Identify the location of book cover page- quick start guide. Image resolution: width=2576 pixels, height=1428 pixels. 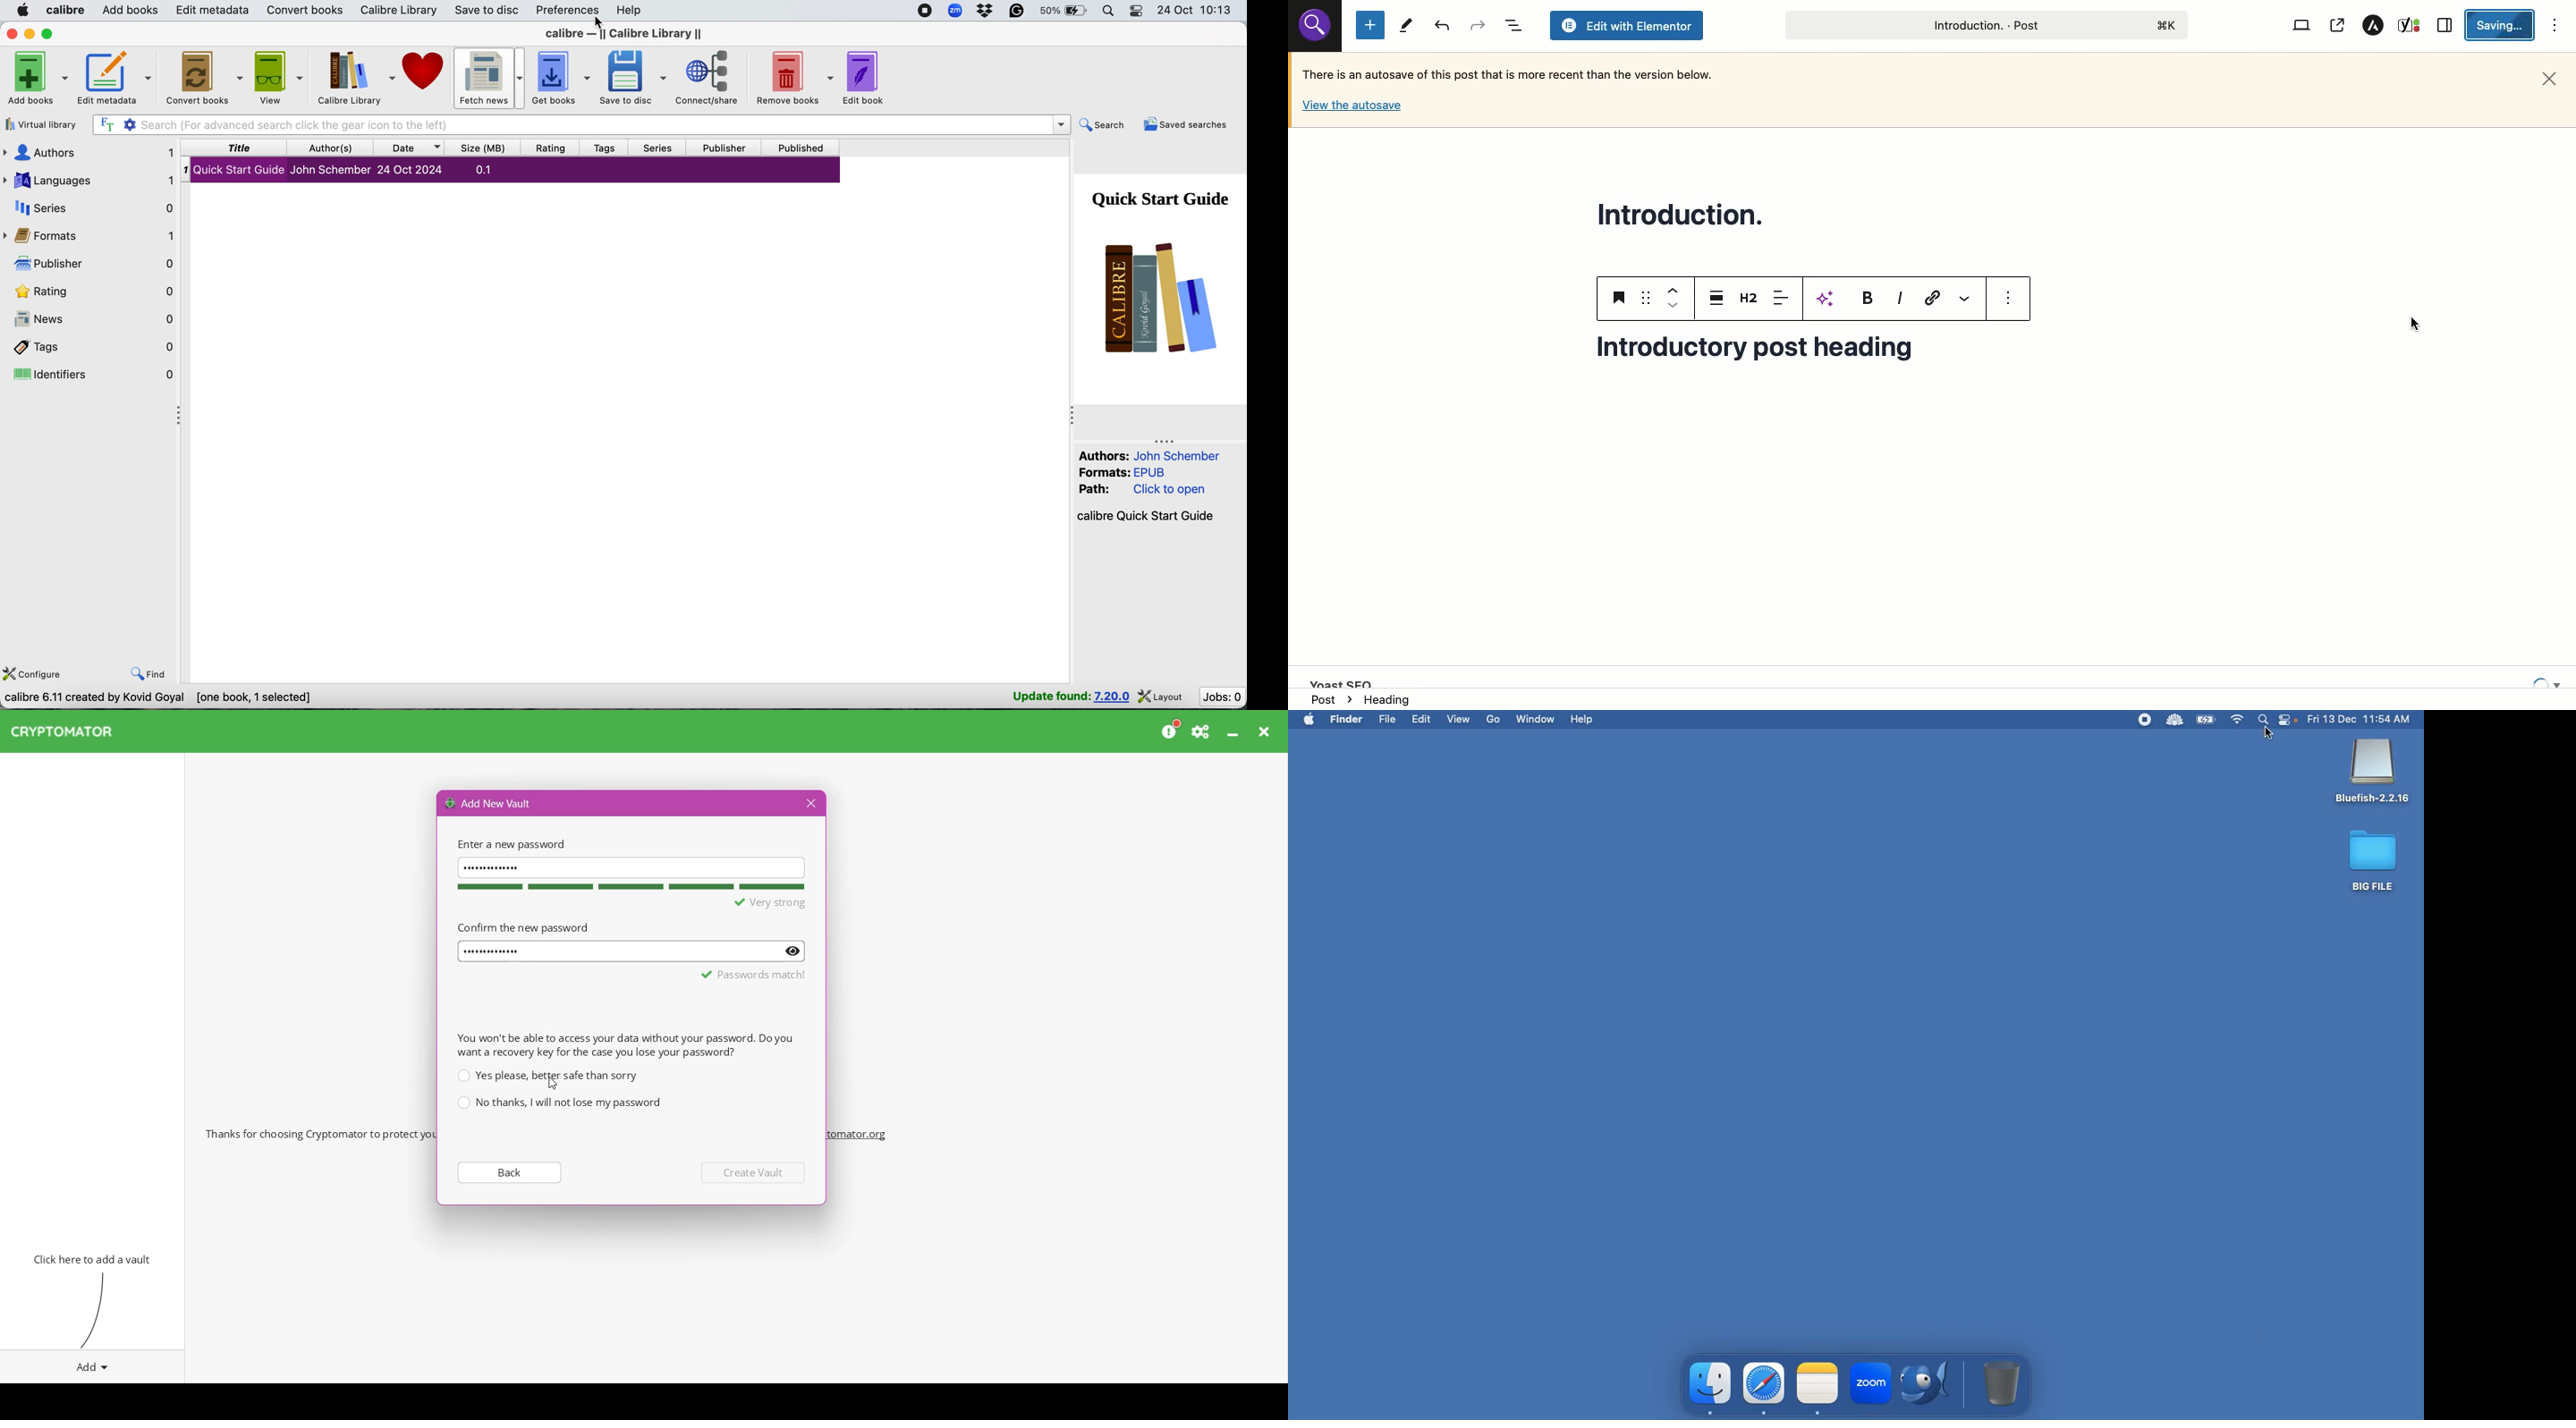
(1158, 276).